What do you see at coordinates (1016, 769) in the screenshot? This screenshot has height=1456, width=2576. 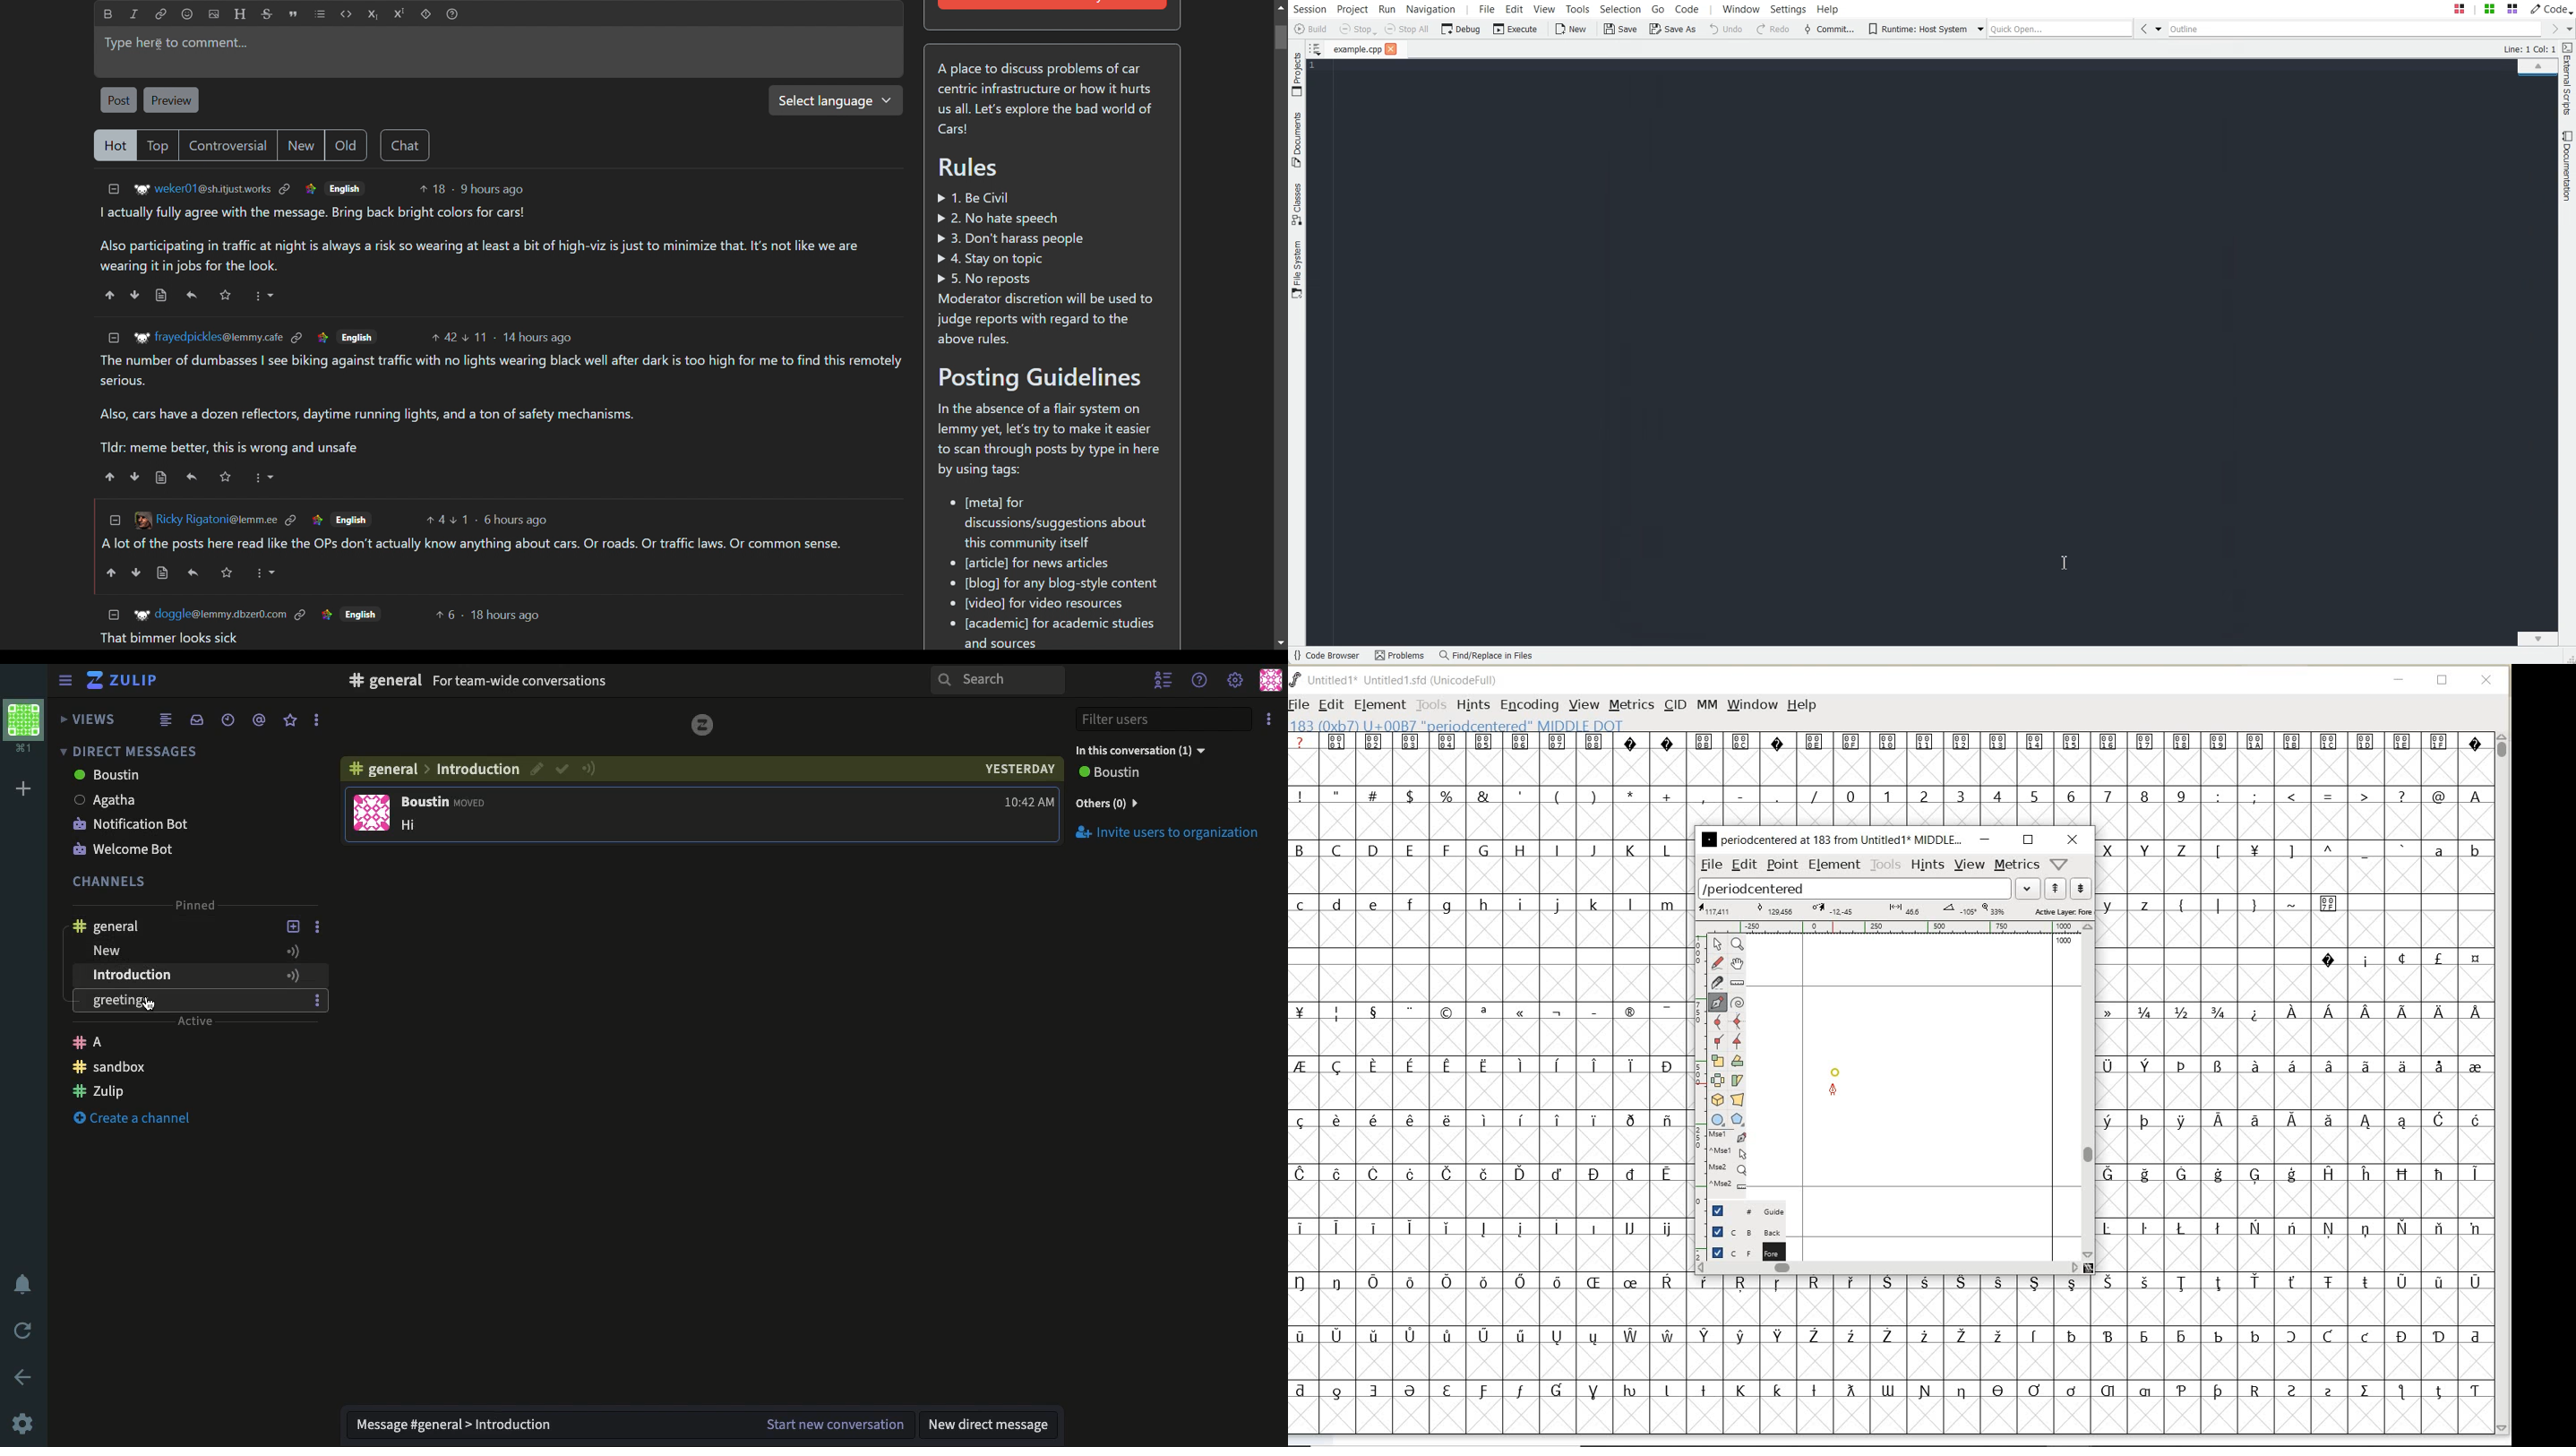 I see `date` at bounding box center [1016, 769].